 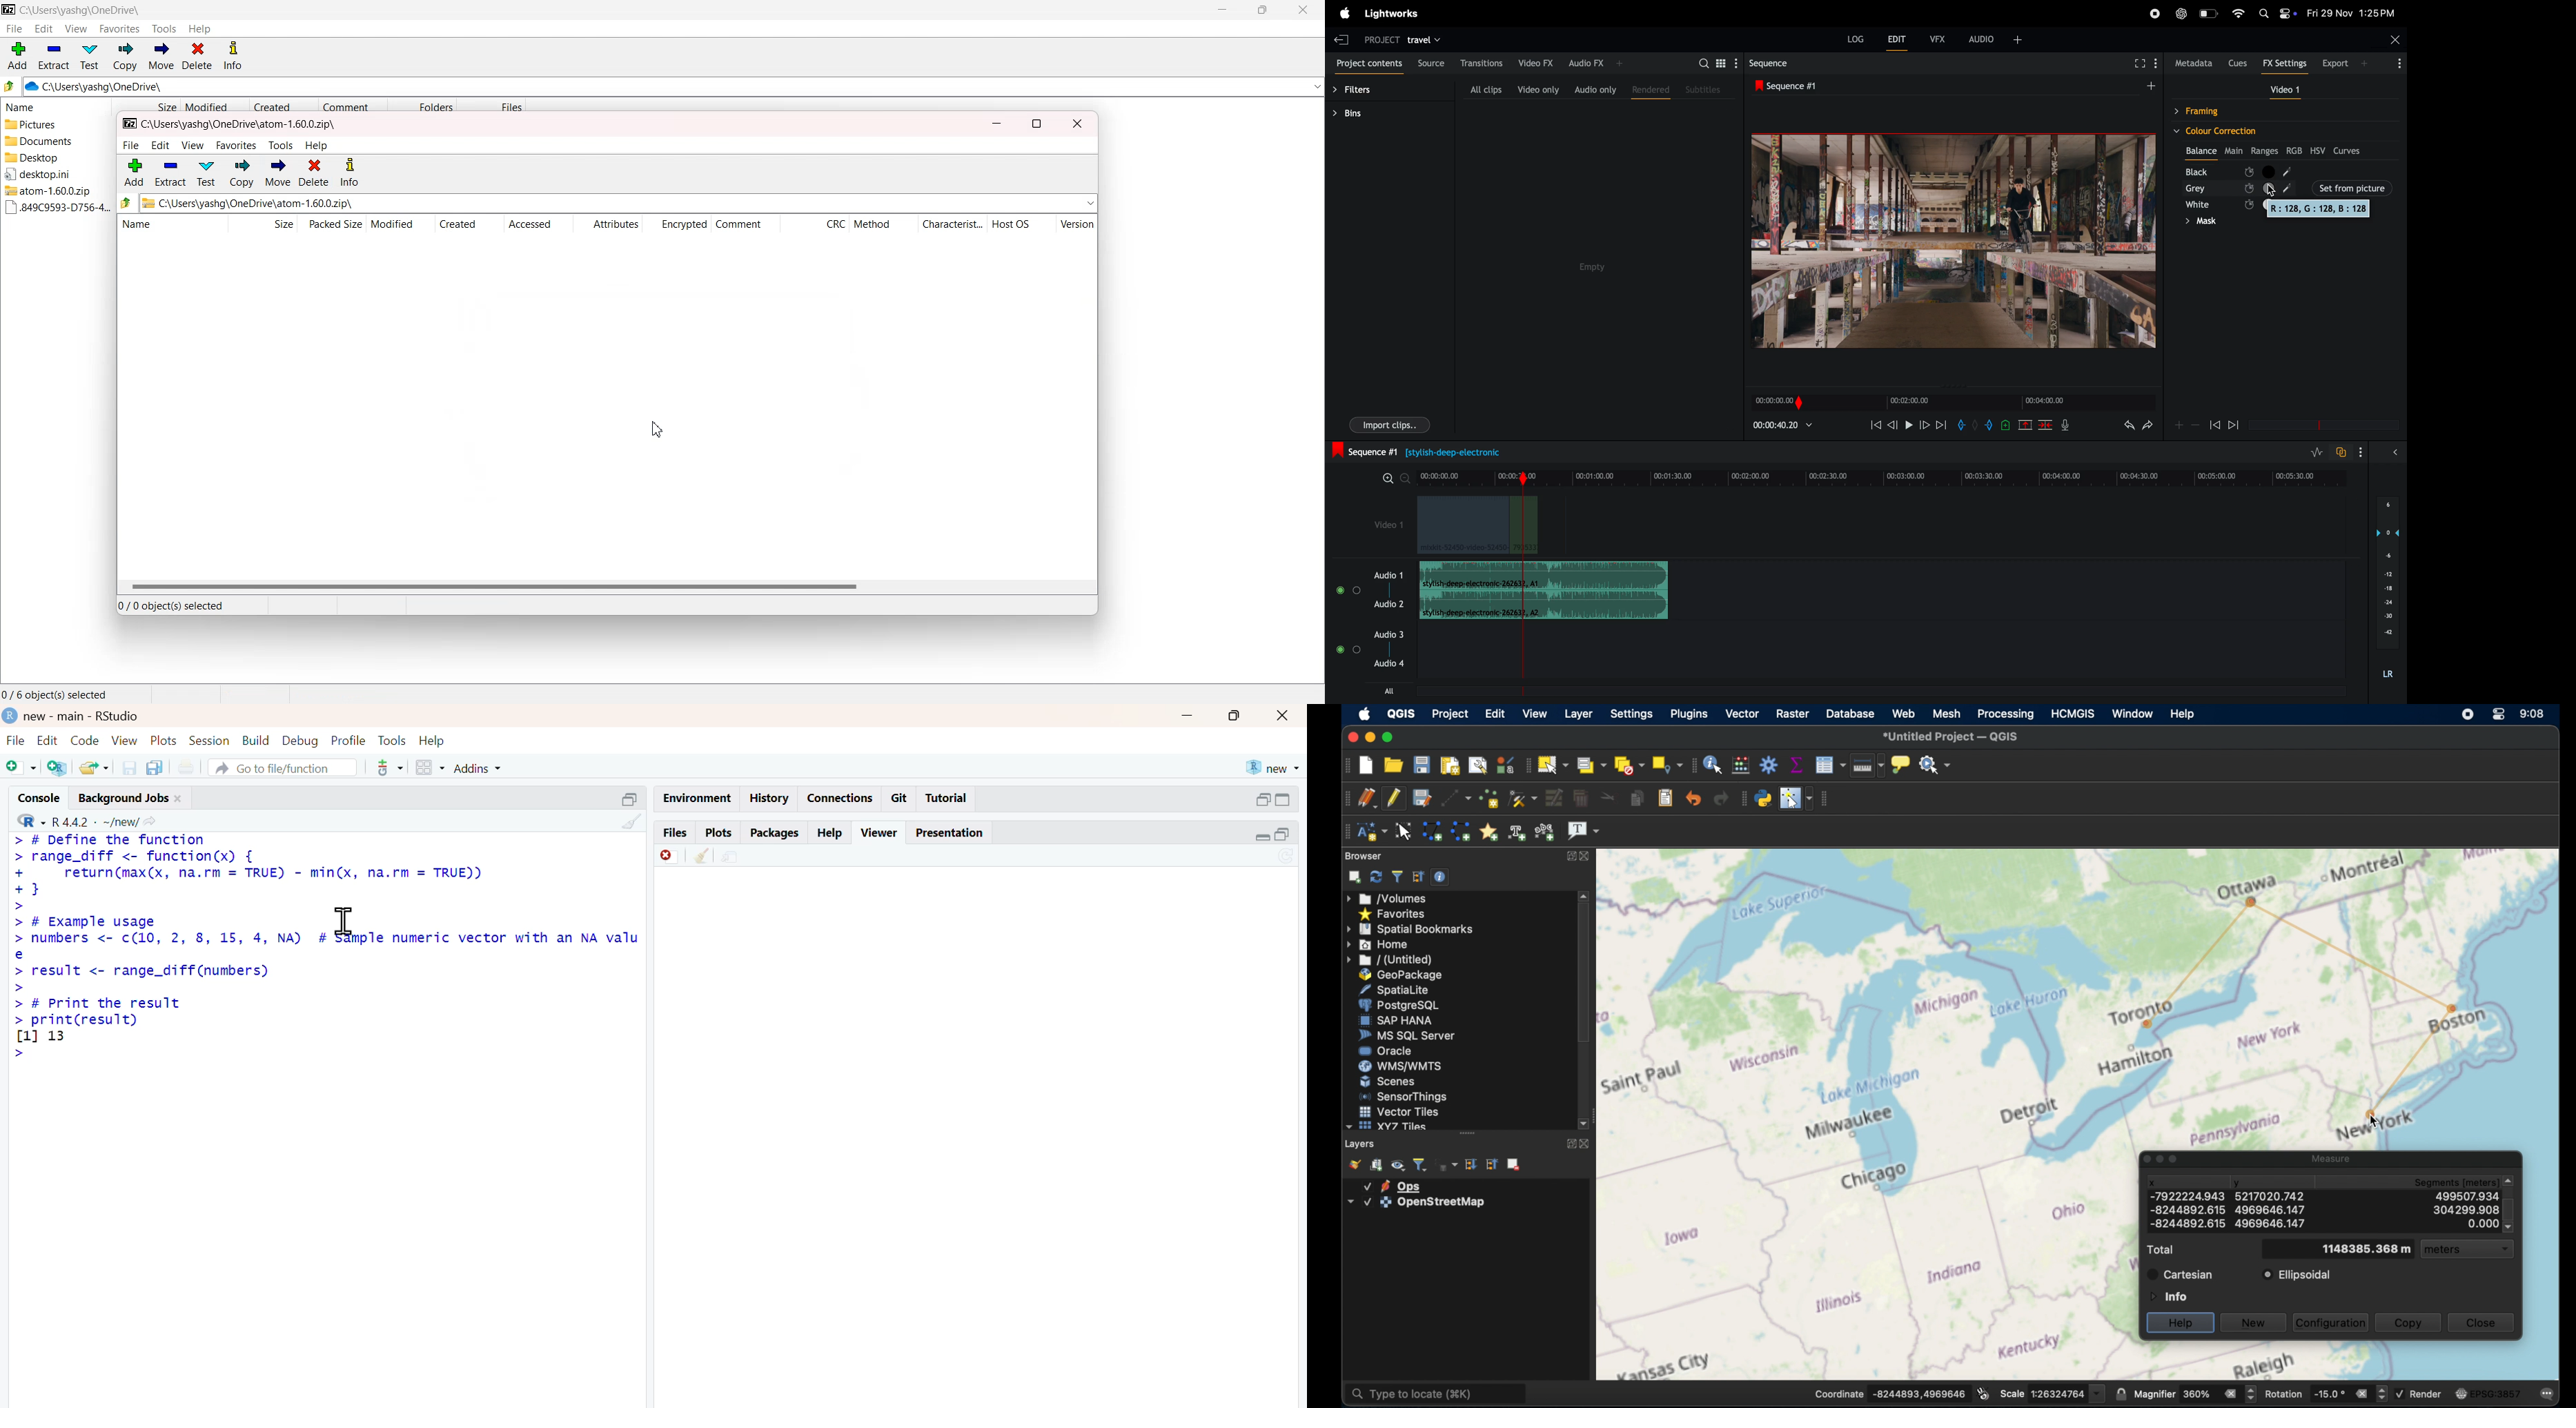 What do you see at coordinates (1390, 425) in the screenshot?
I see `import clips` at bounding box center [1390, 425].